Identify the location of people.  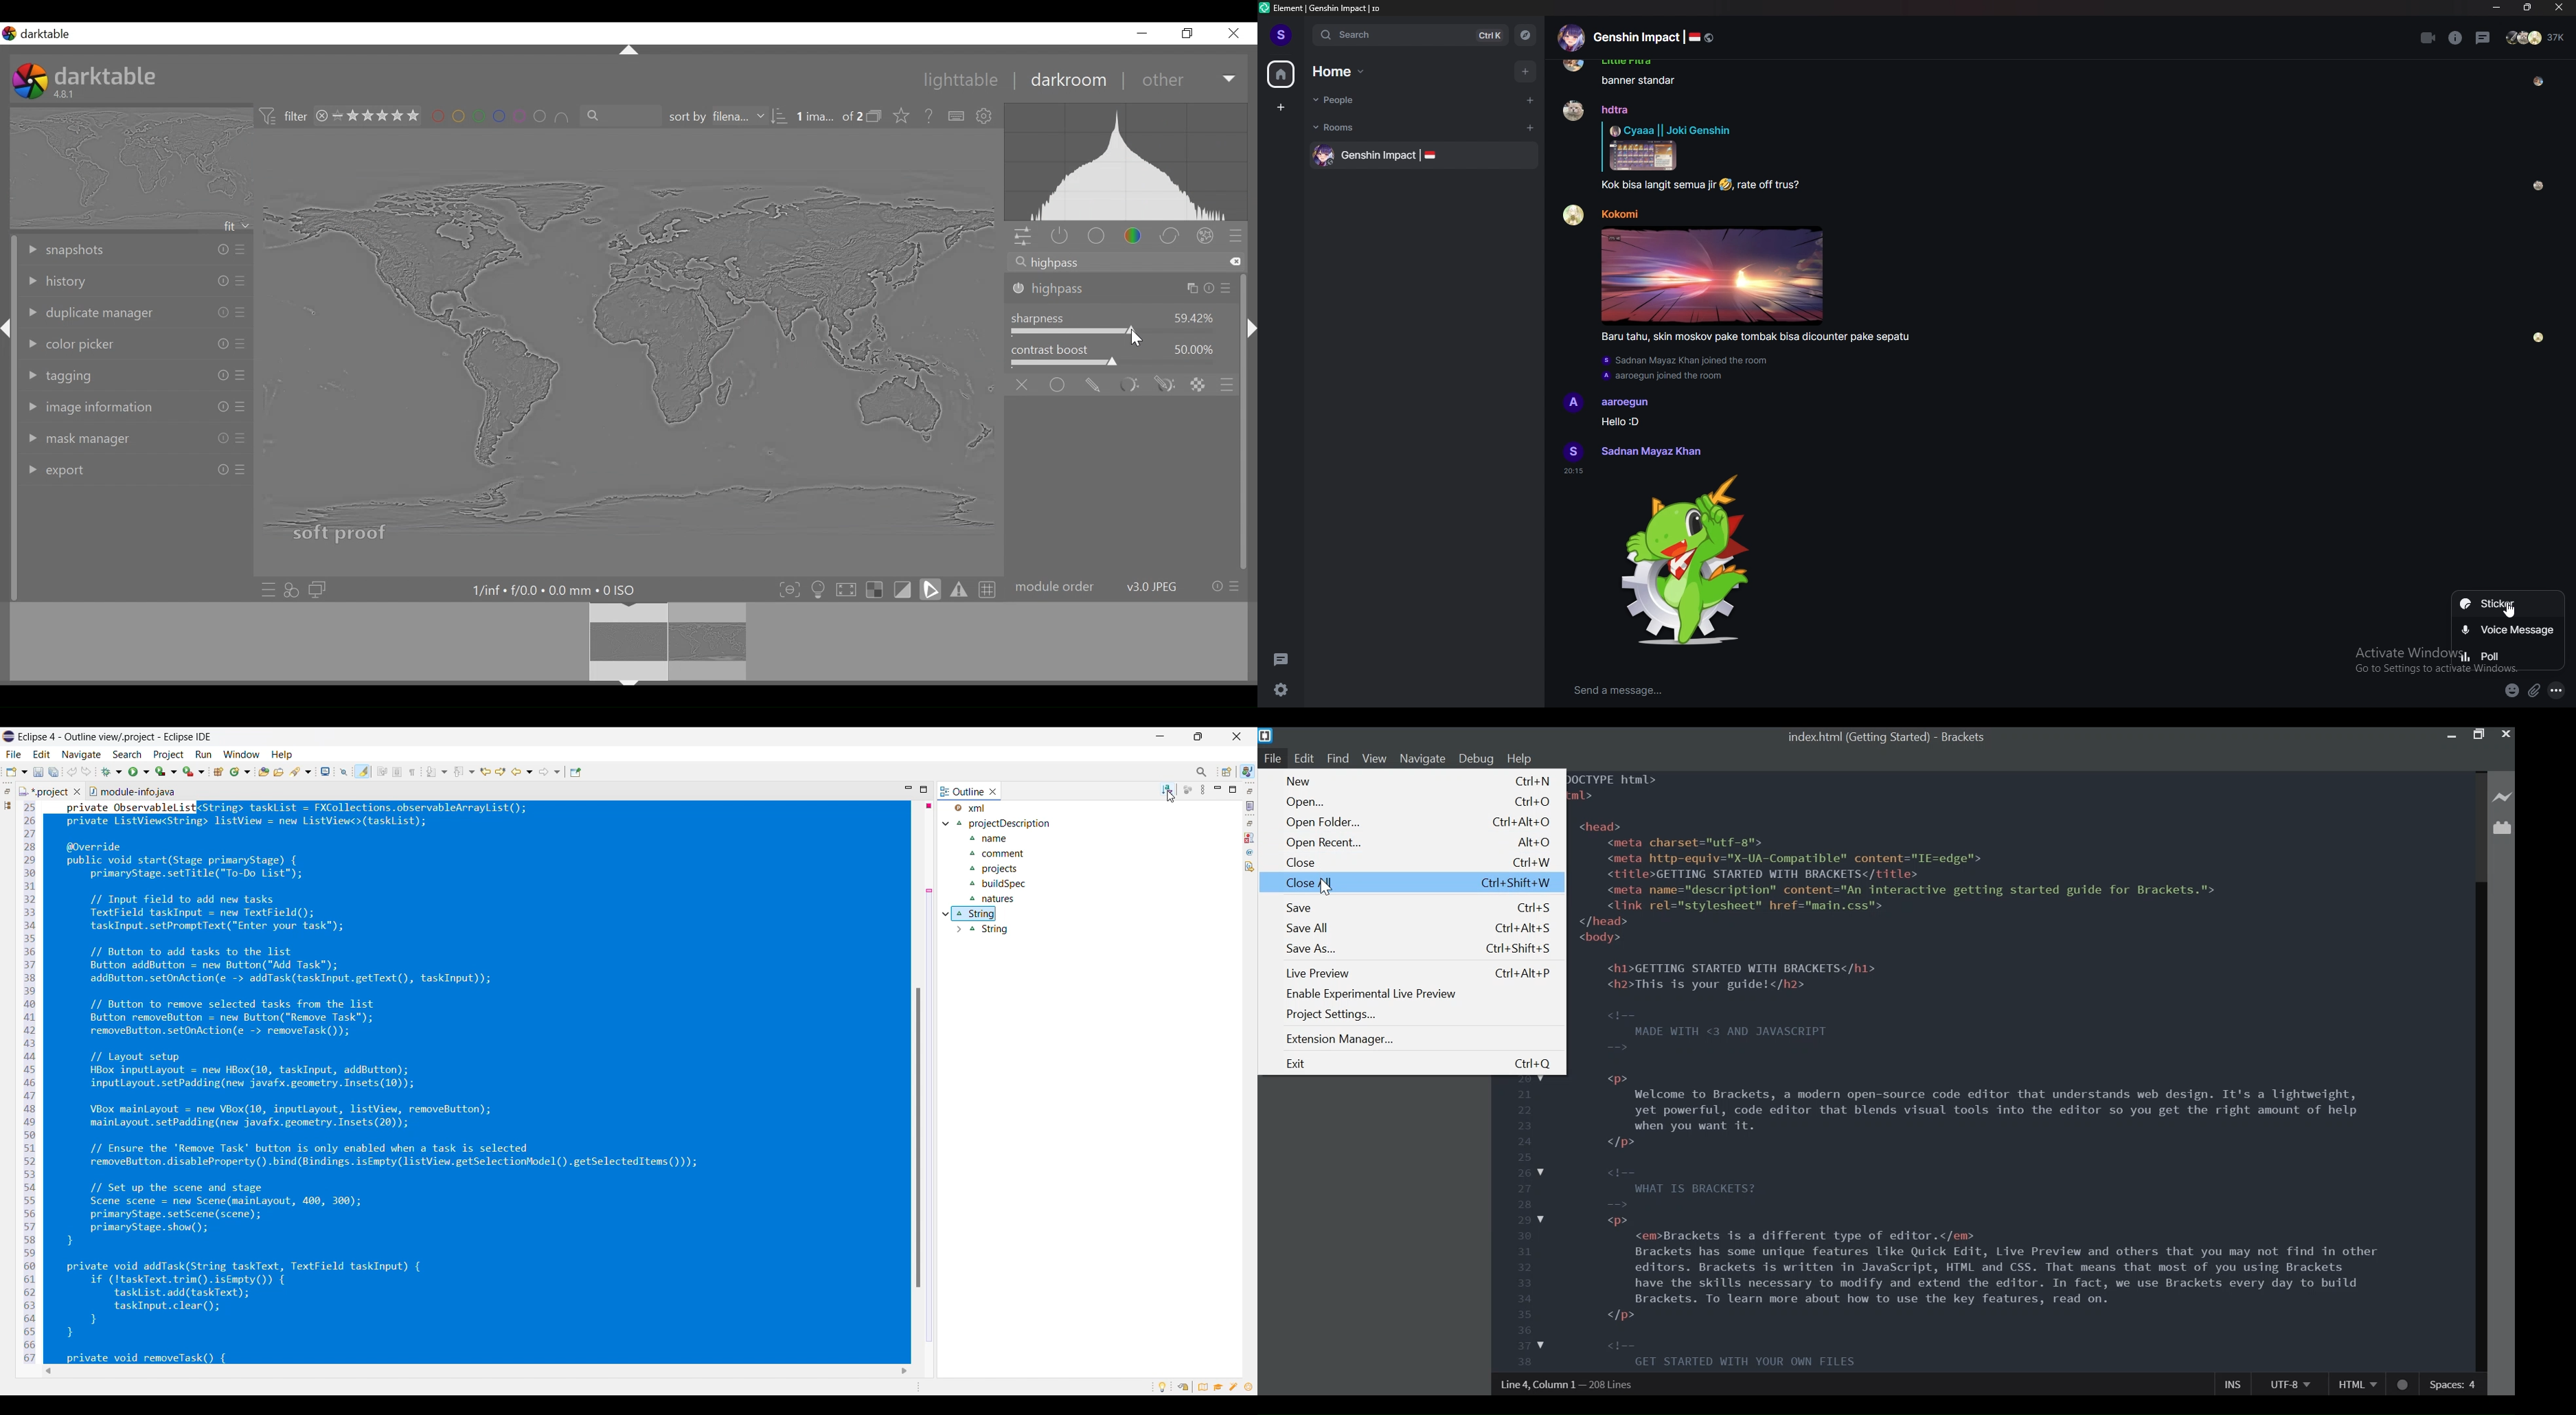
(1354, 100).